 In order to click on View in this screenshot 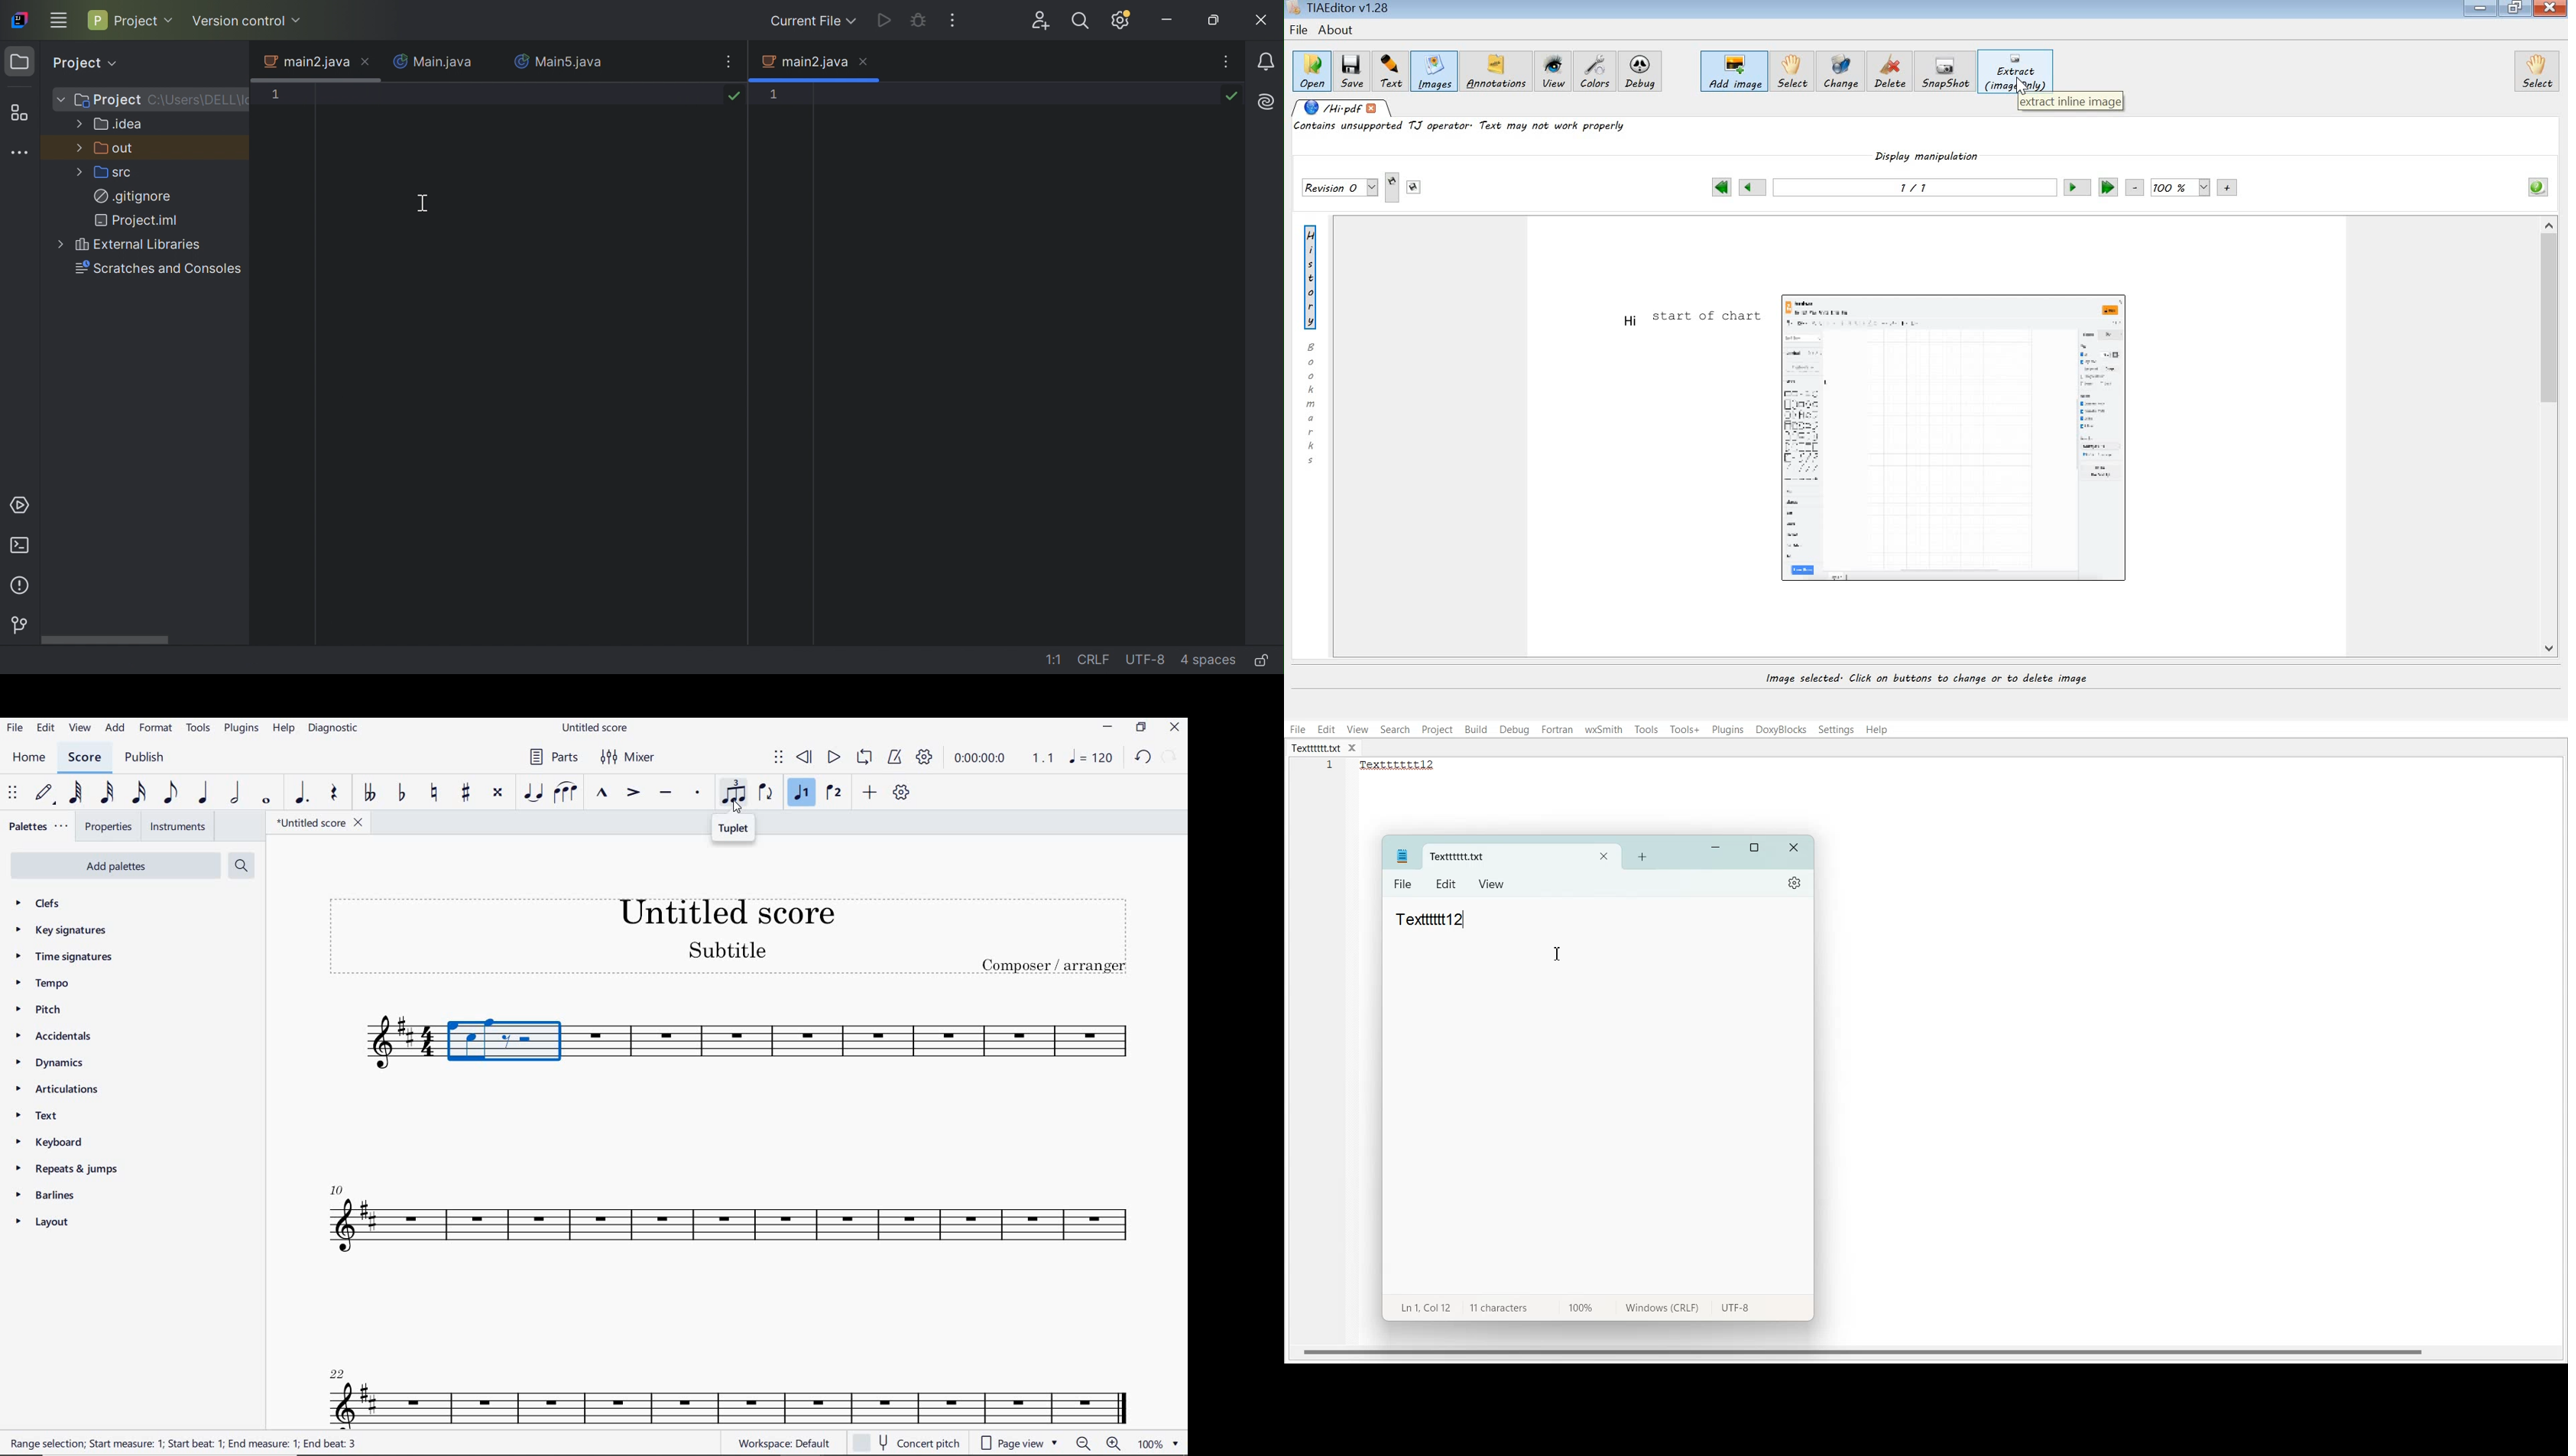, I will do `click(1492, 884)`.